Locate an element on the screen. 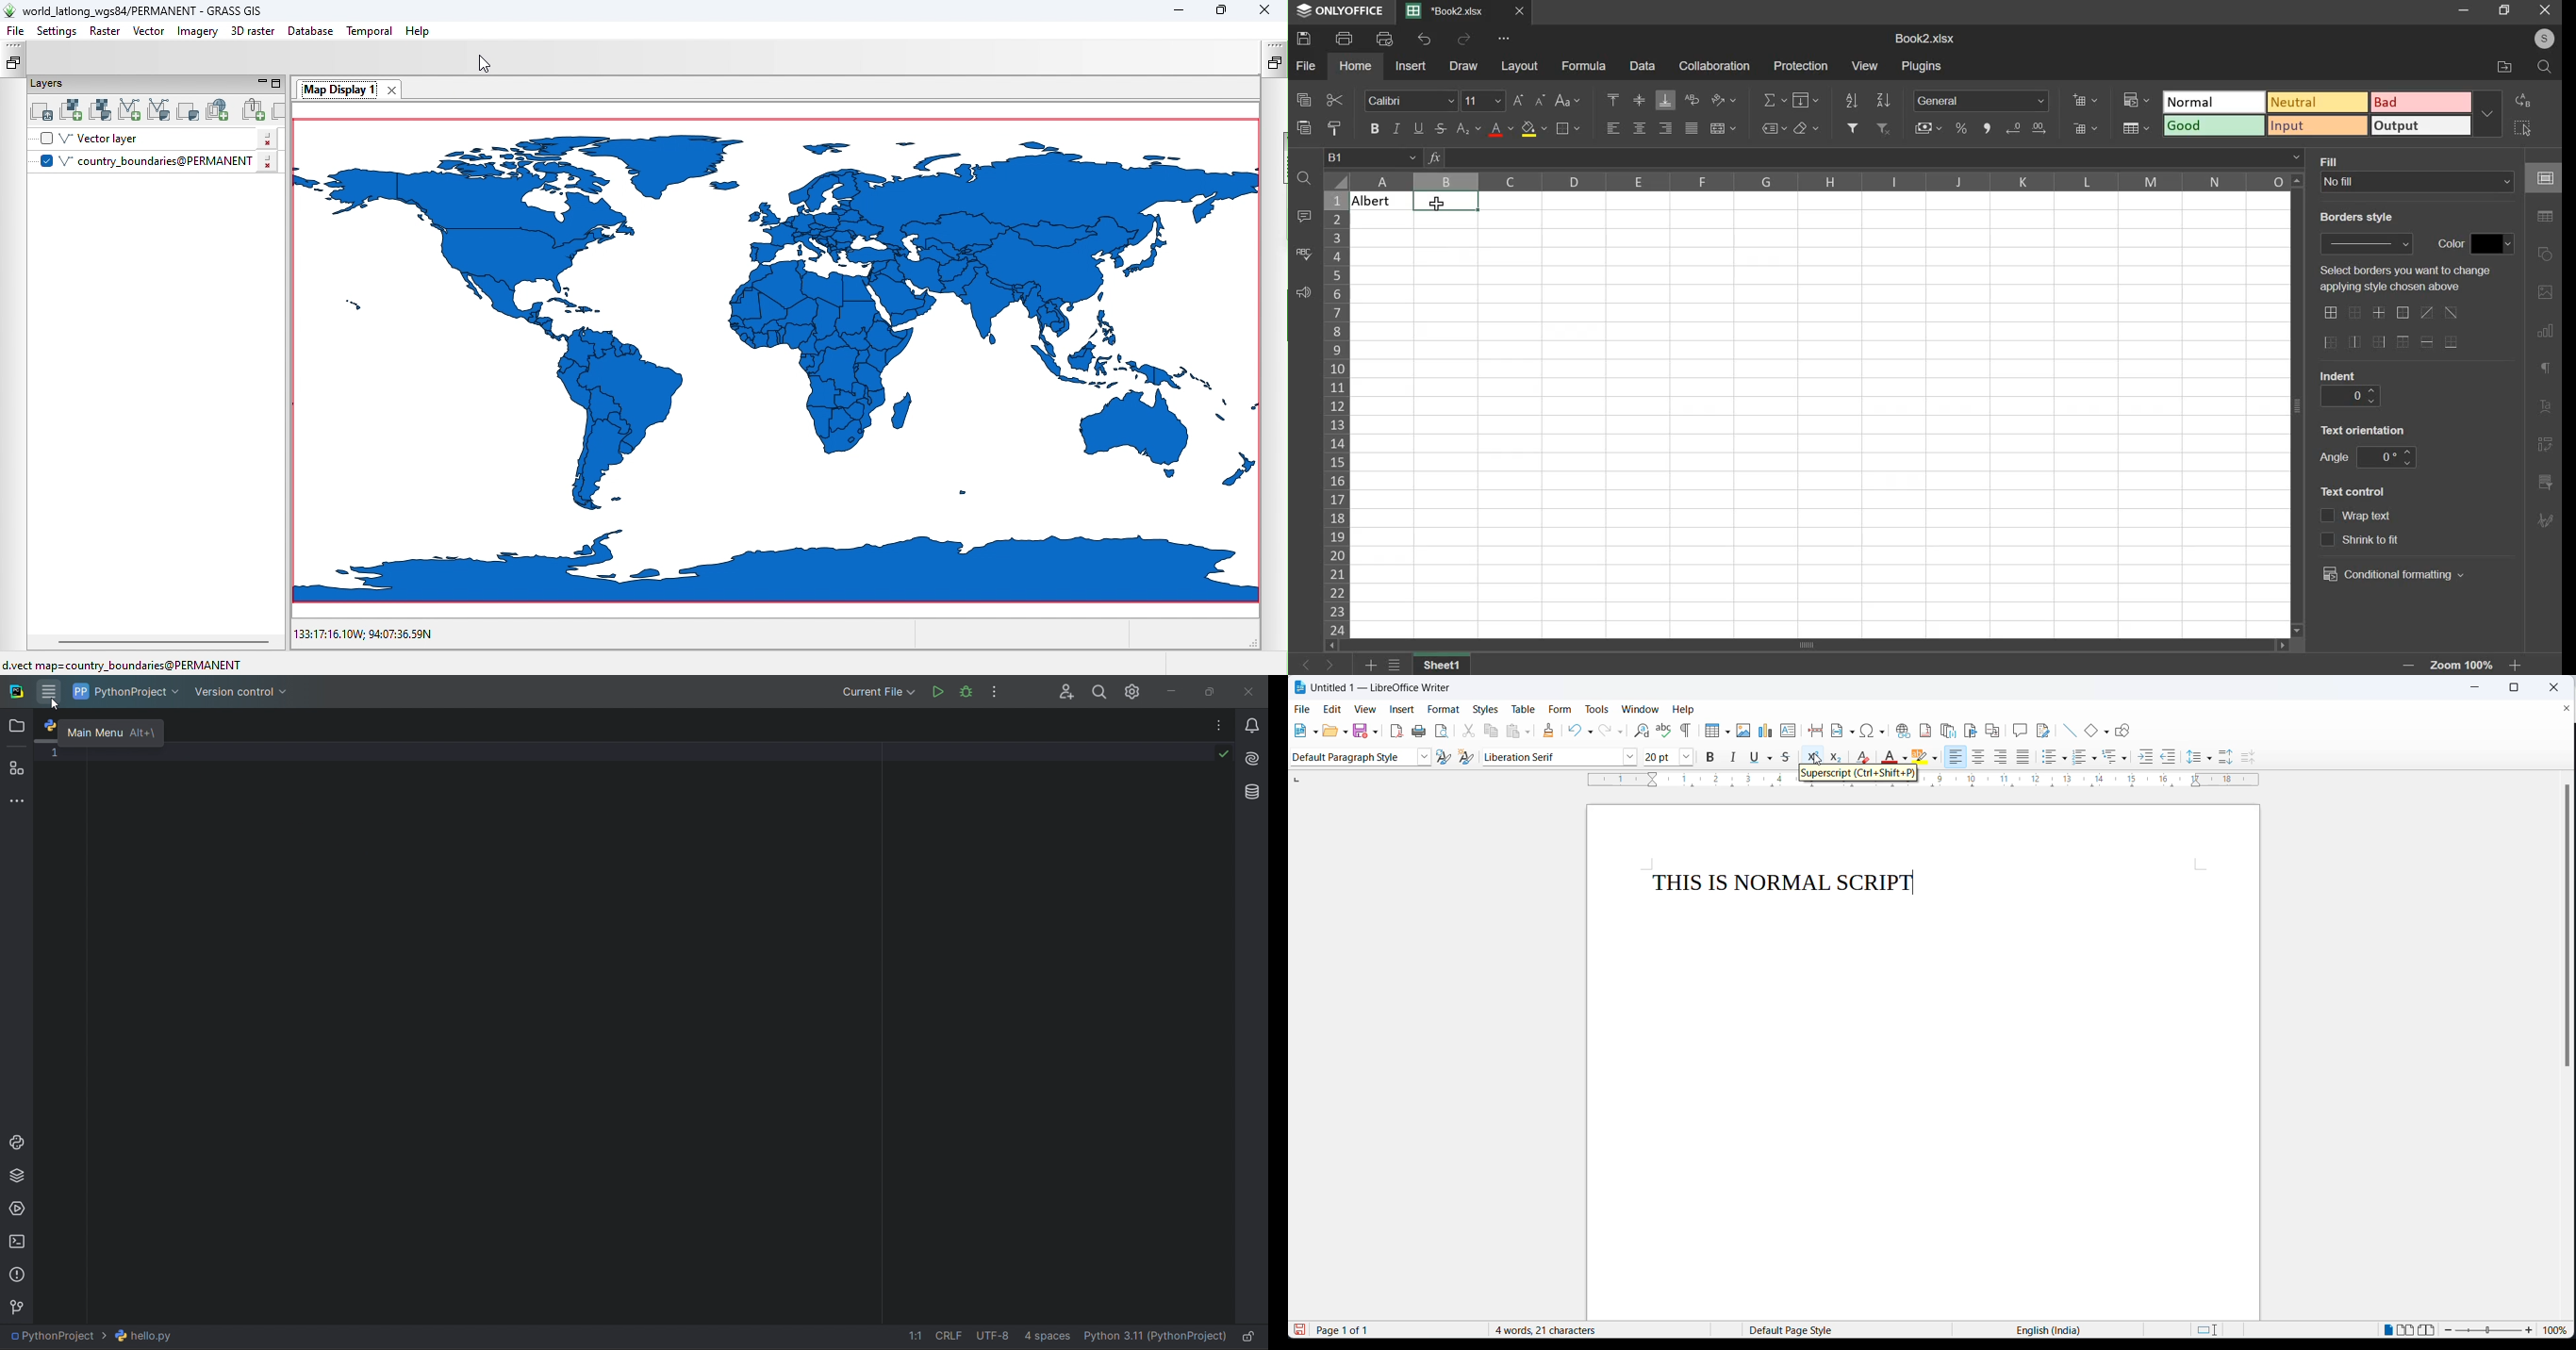 The width and height of the screenshot is (2576, 1372). edit is located at coordinates (1331, 710).